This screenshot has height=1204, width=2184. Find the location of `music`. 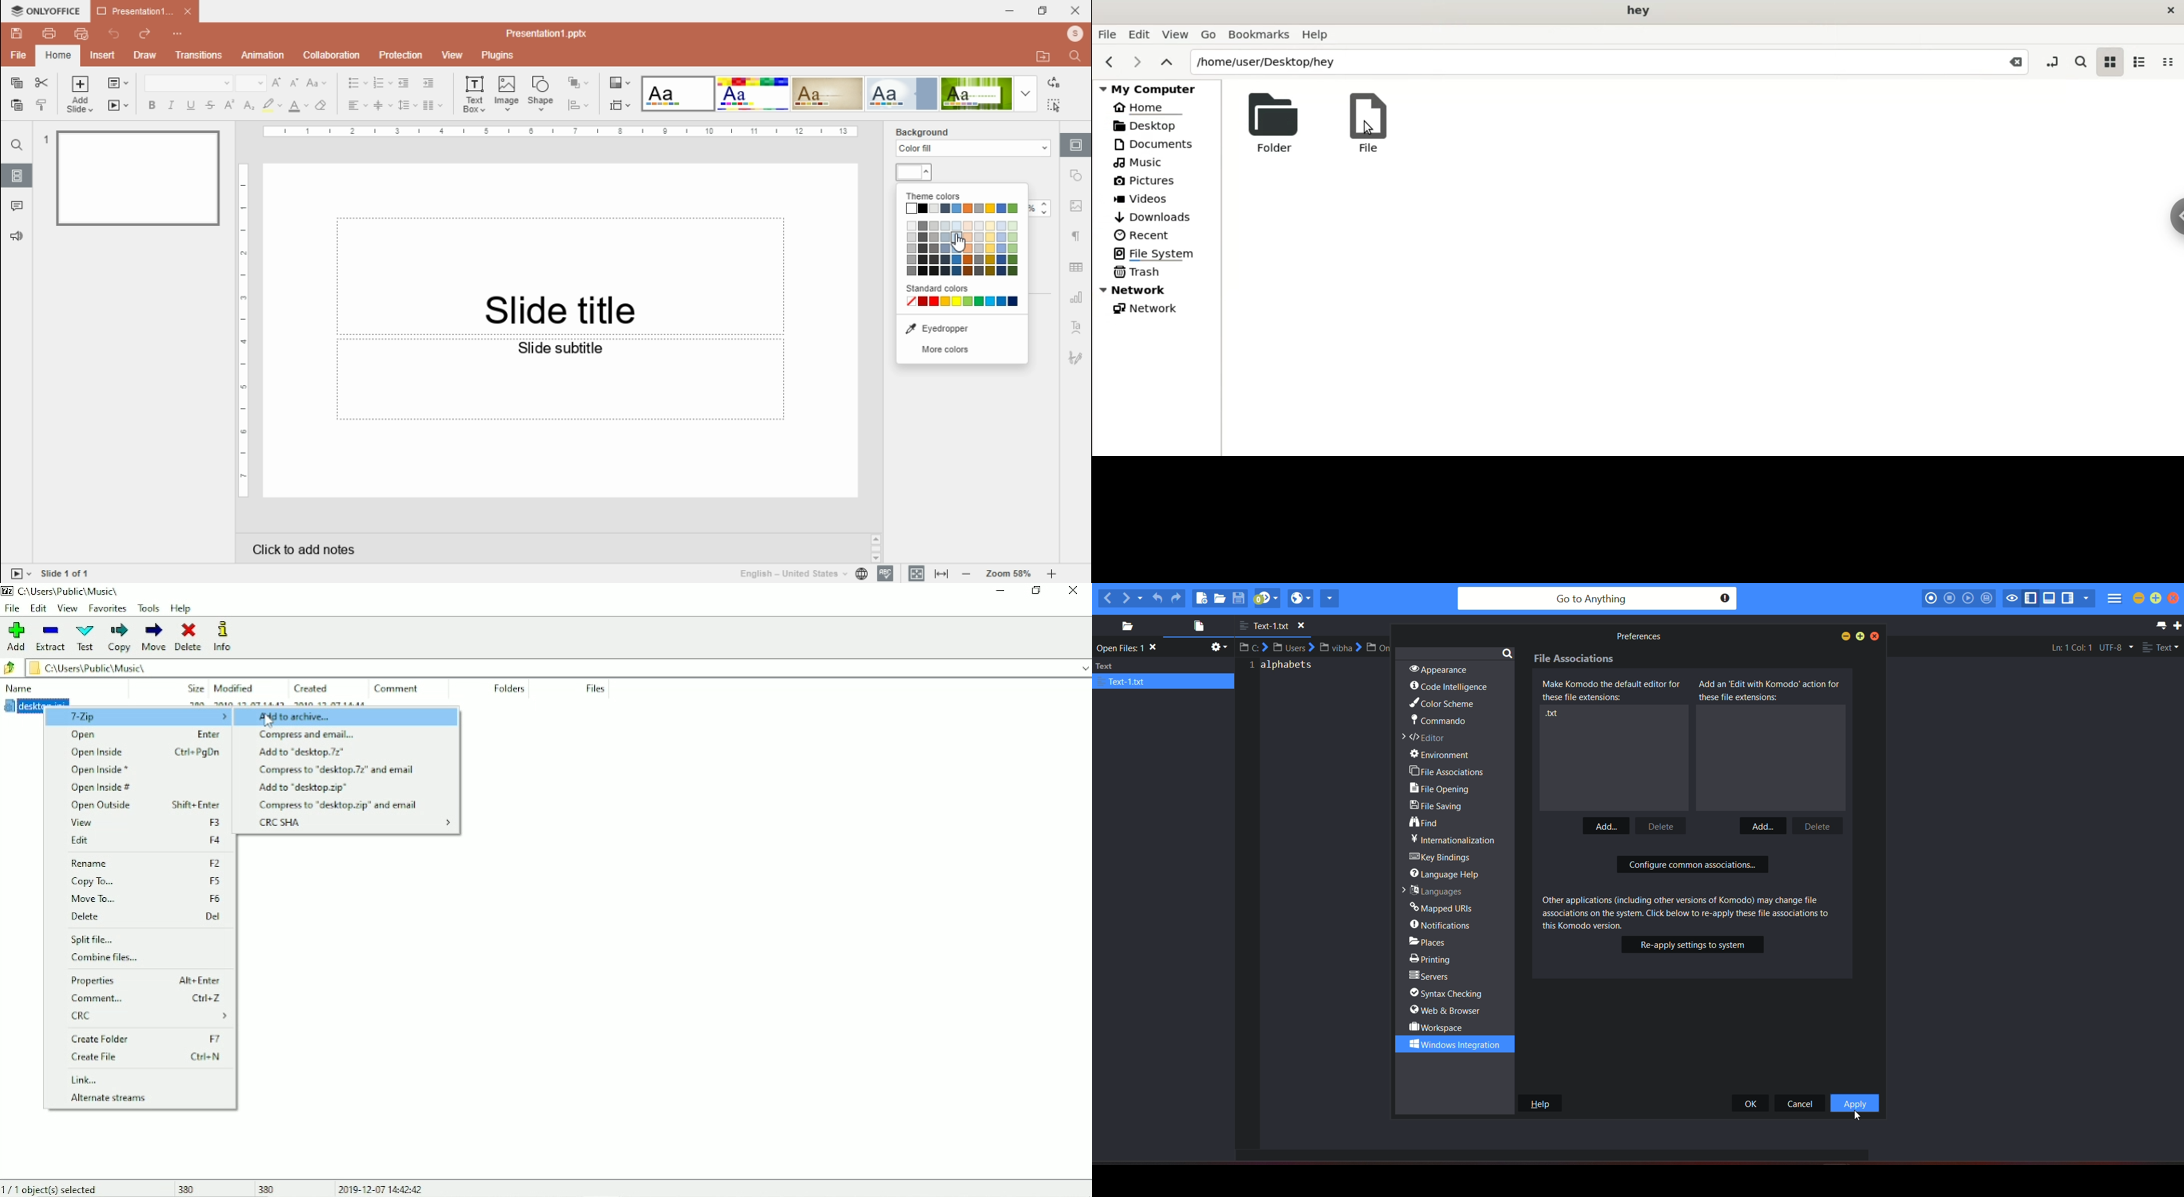

music is located at coordinates (1140, 162).